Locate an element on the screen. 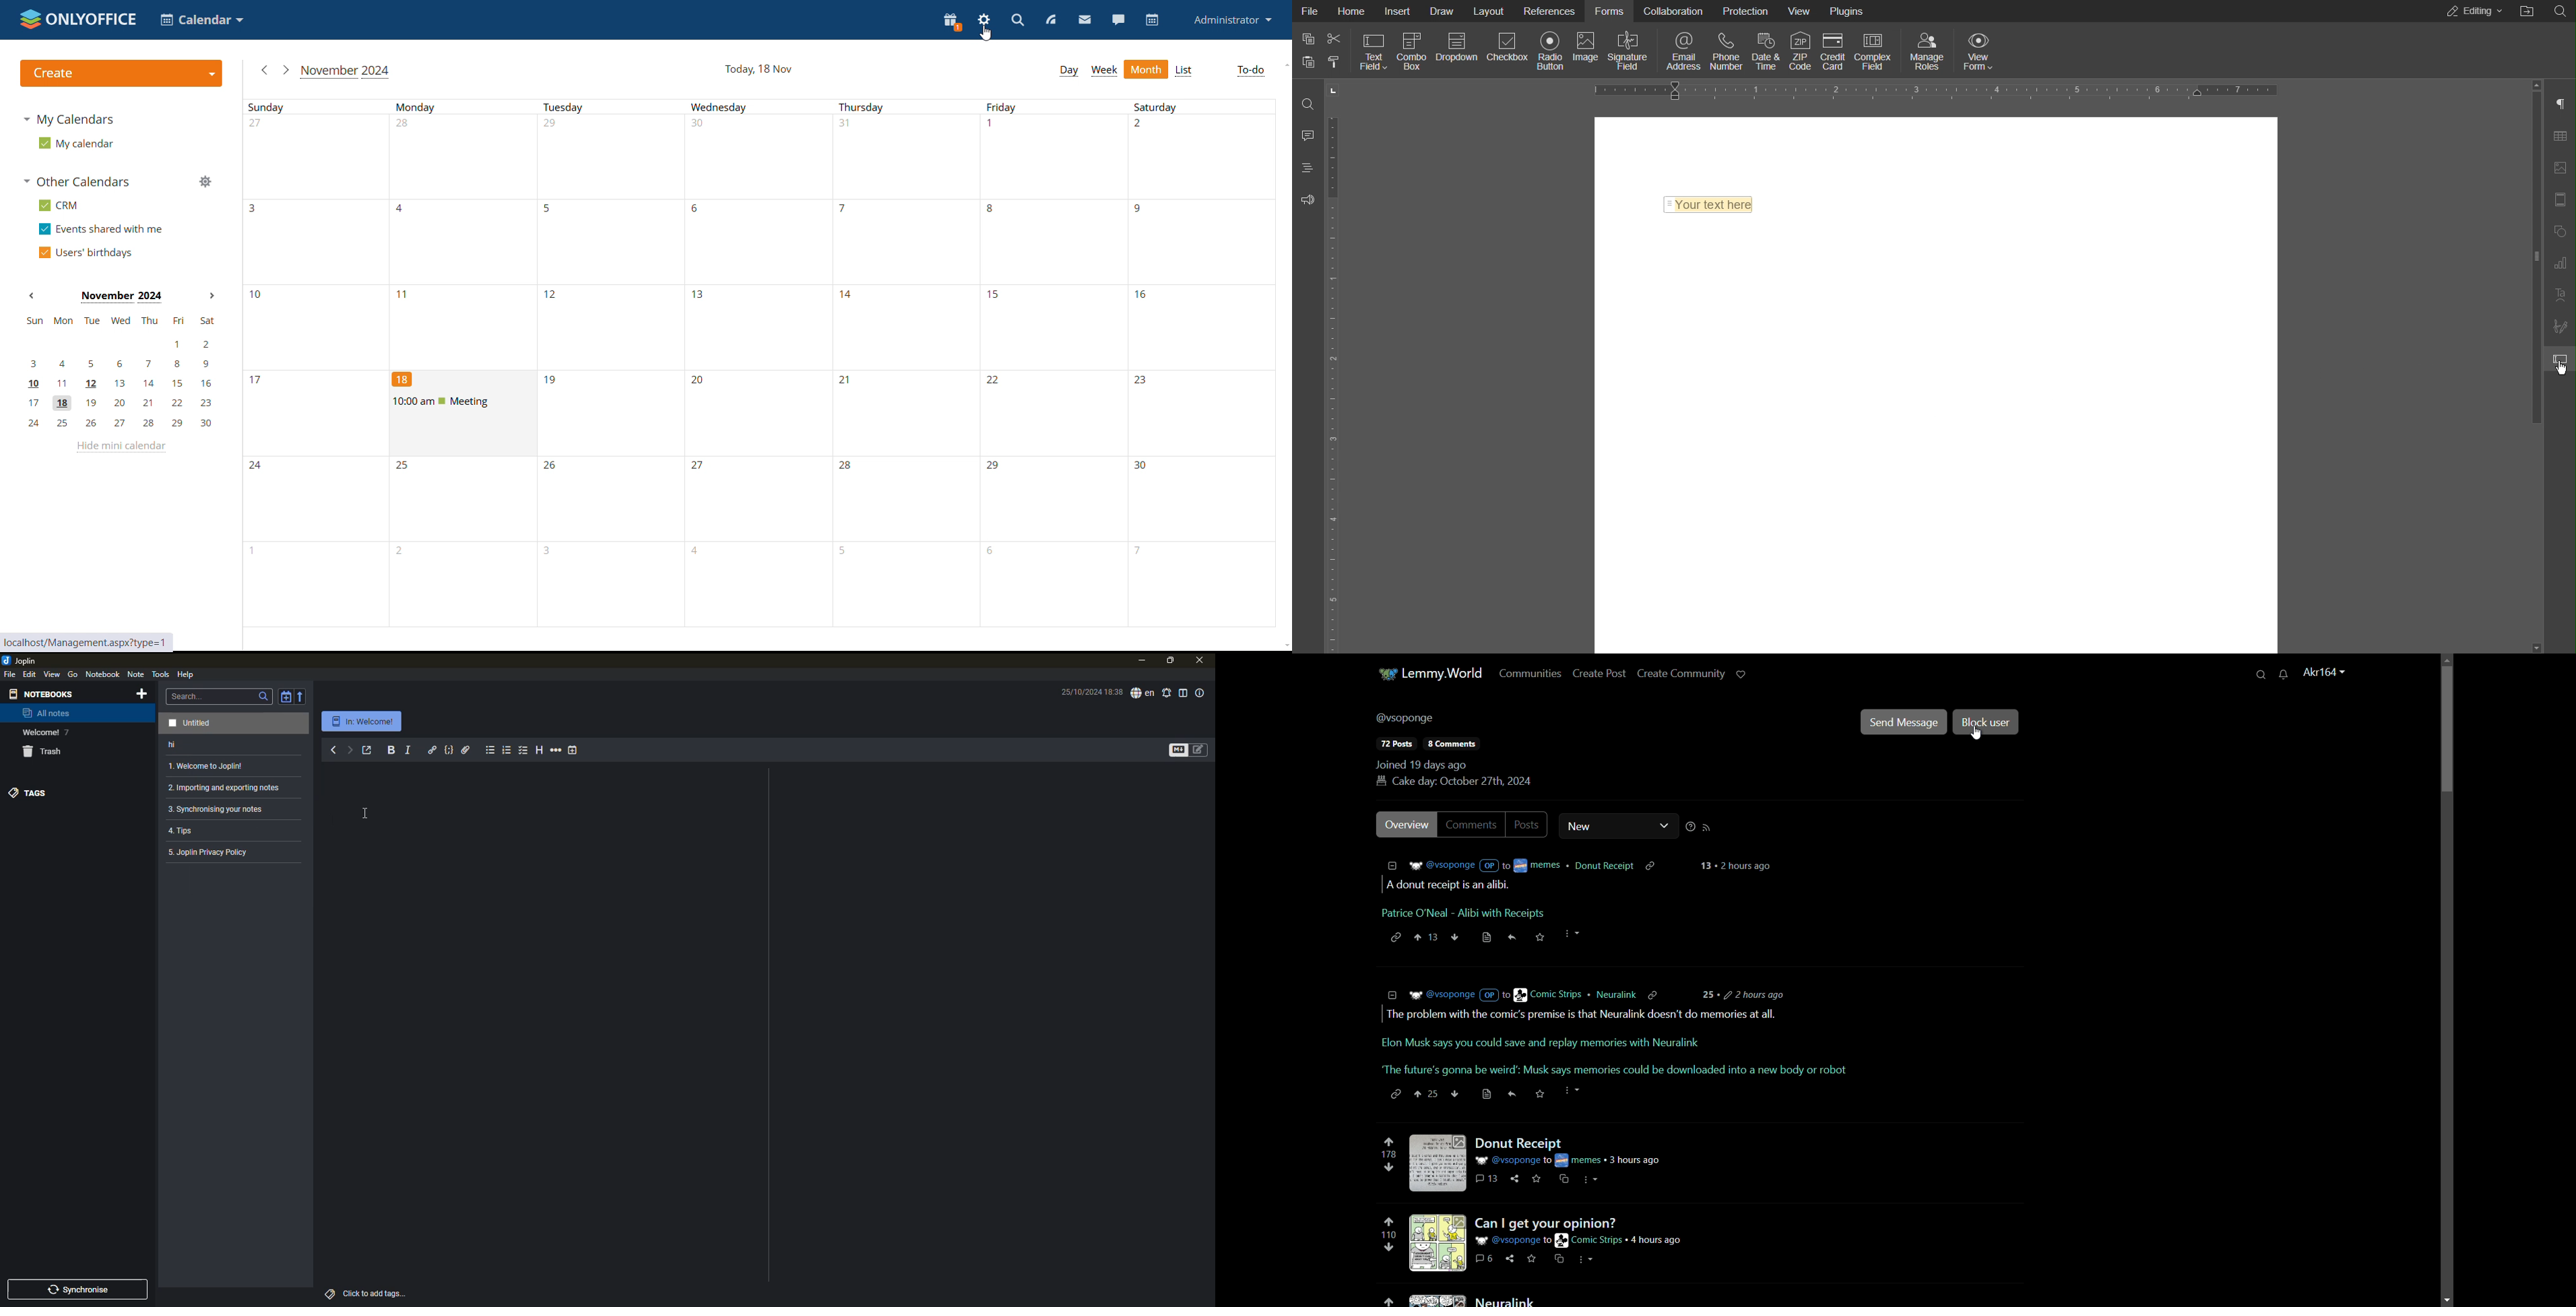 The image size is (2576, 1316). Editing is located at coordinates (2474, 11).